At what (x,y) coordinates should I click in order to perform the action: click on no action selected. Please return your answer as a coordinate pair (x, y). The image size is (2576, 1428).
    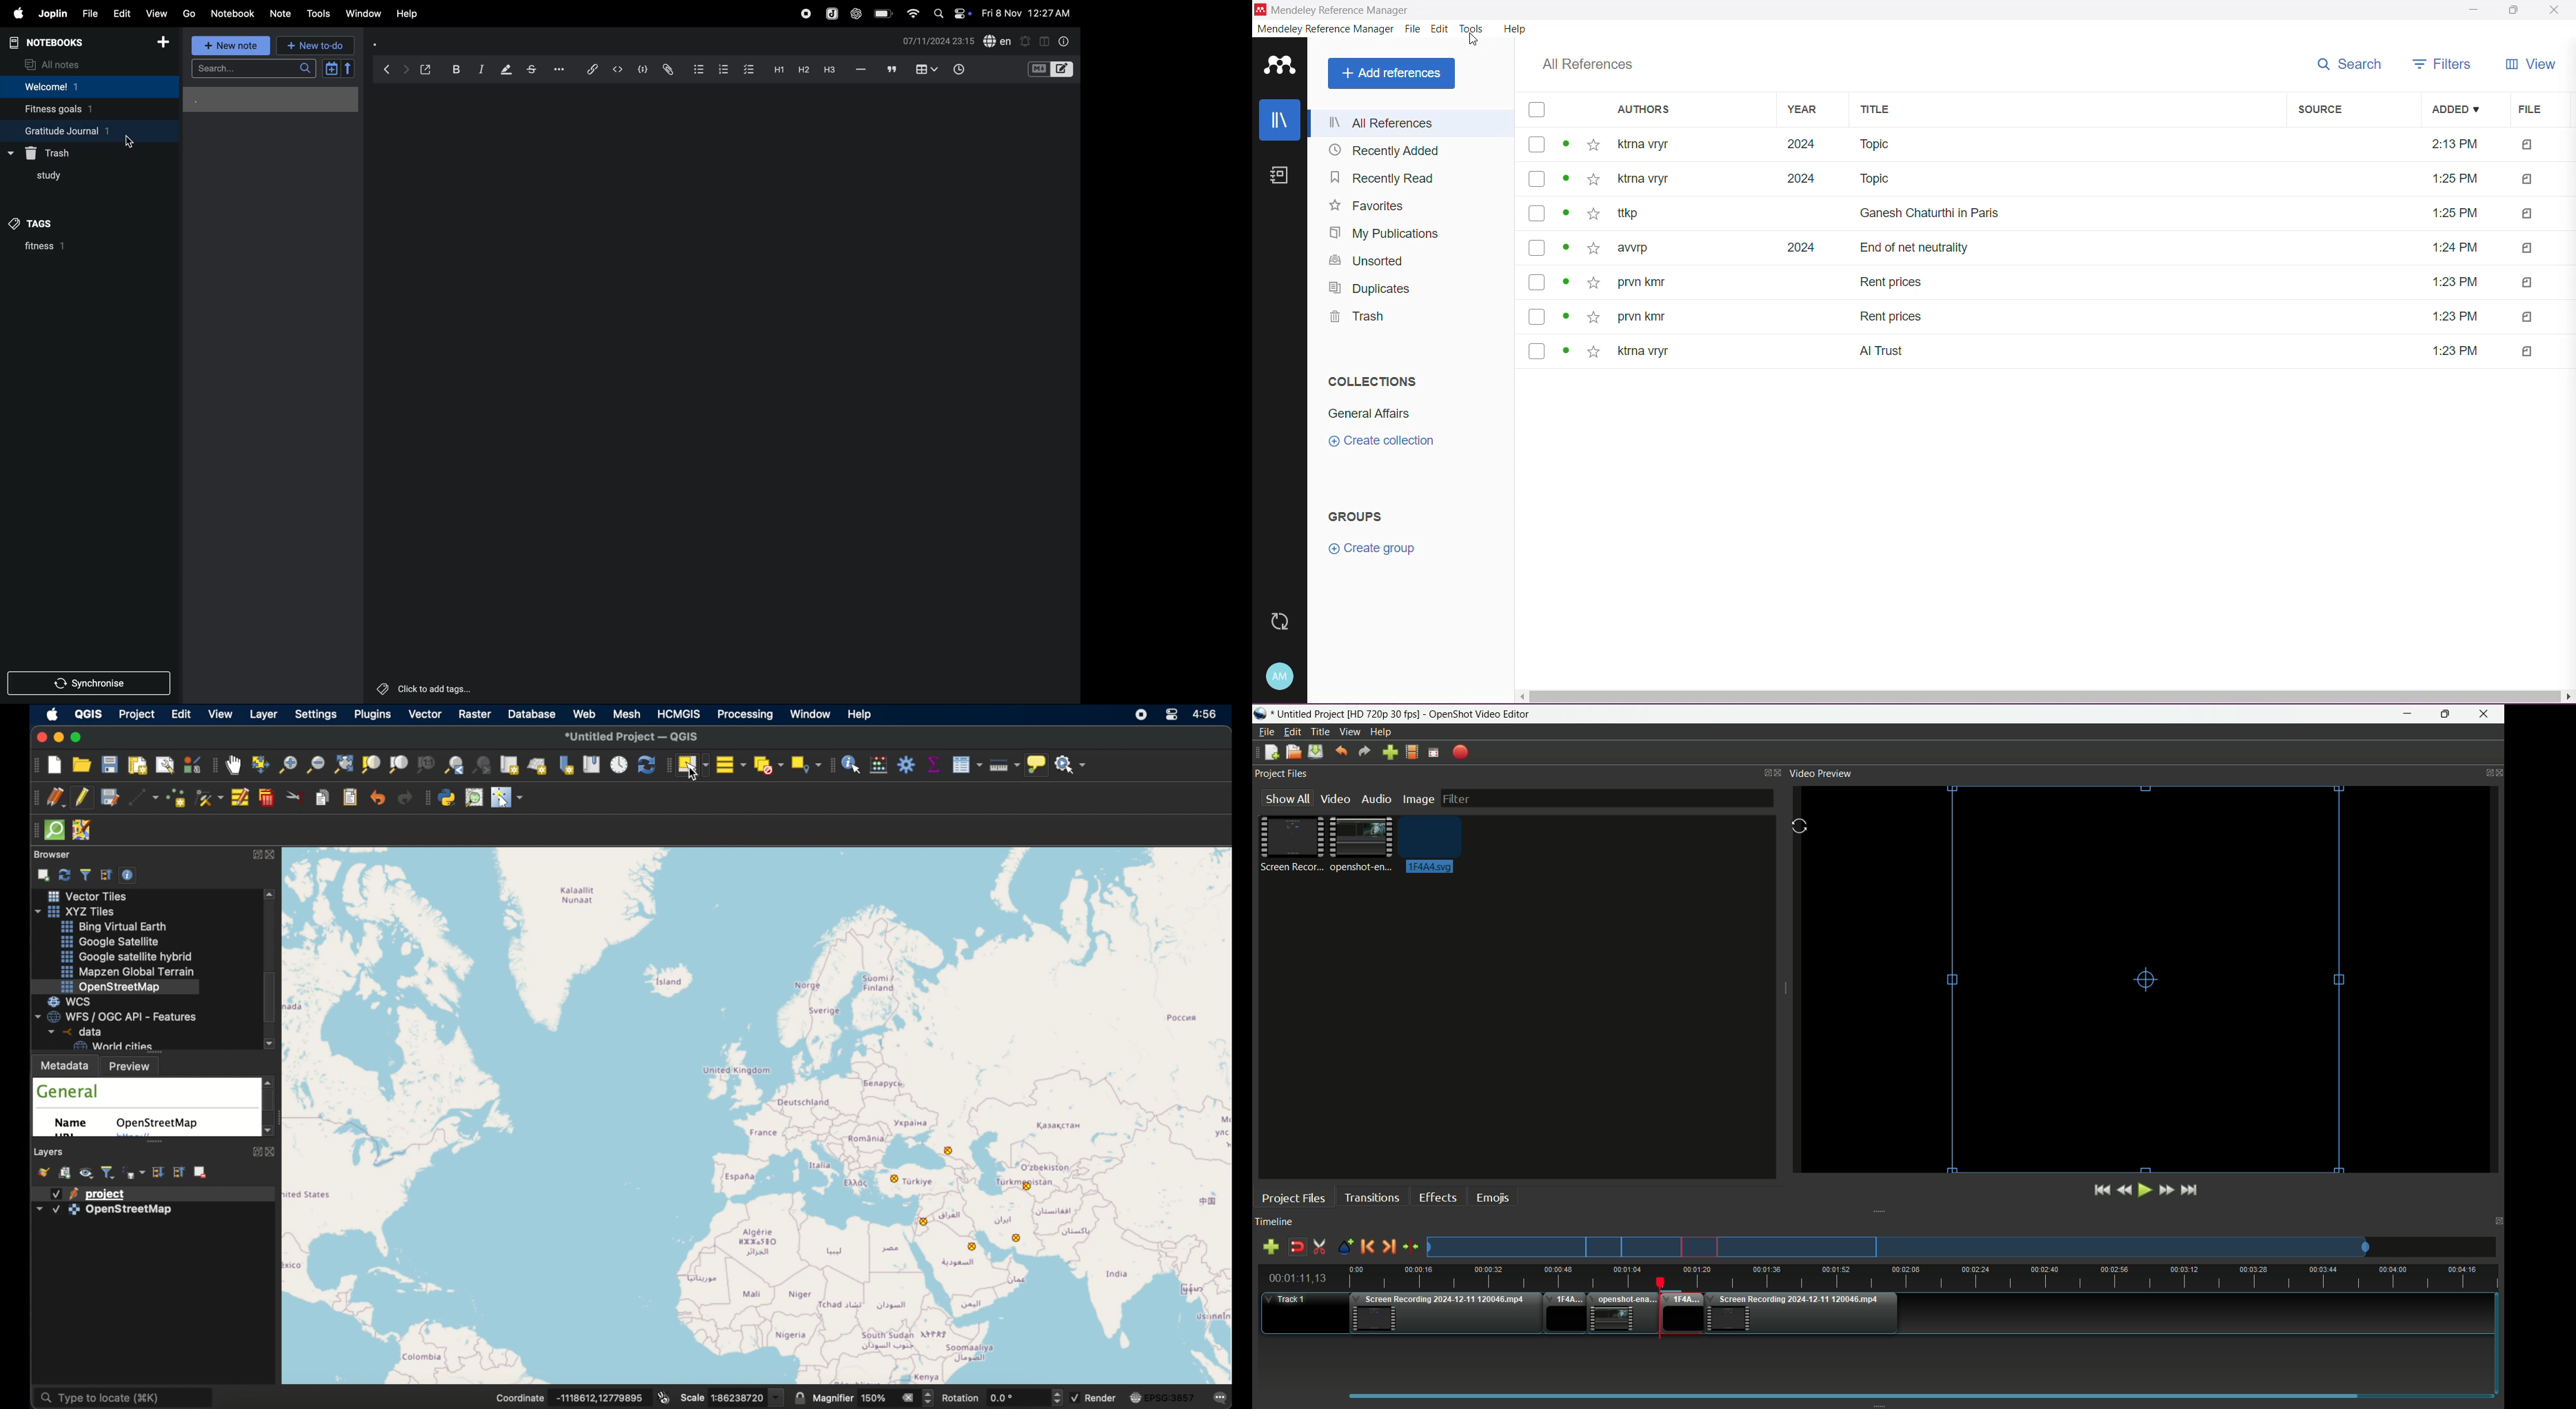
    Looking at the image, I should click on (1072, 765).